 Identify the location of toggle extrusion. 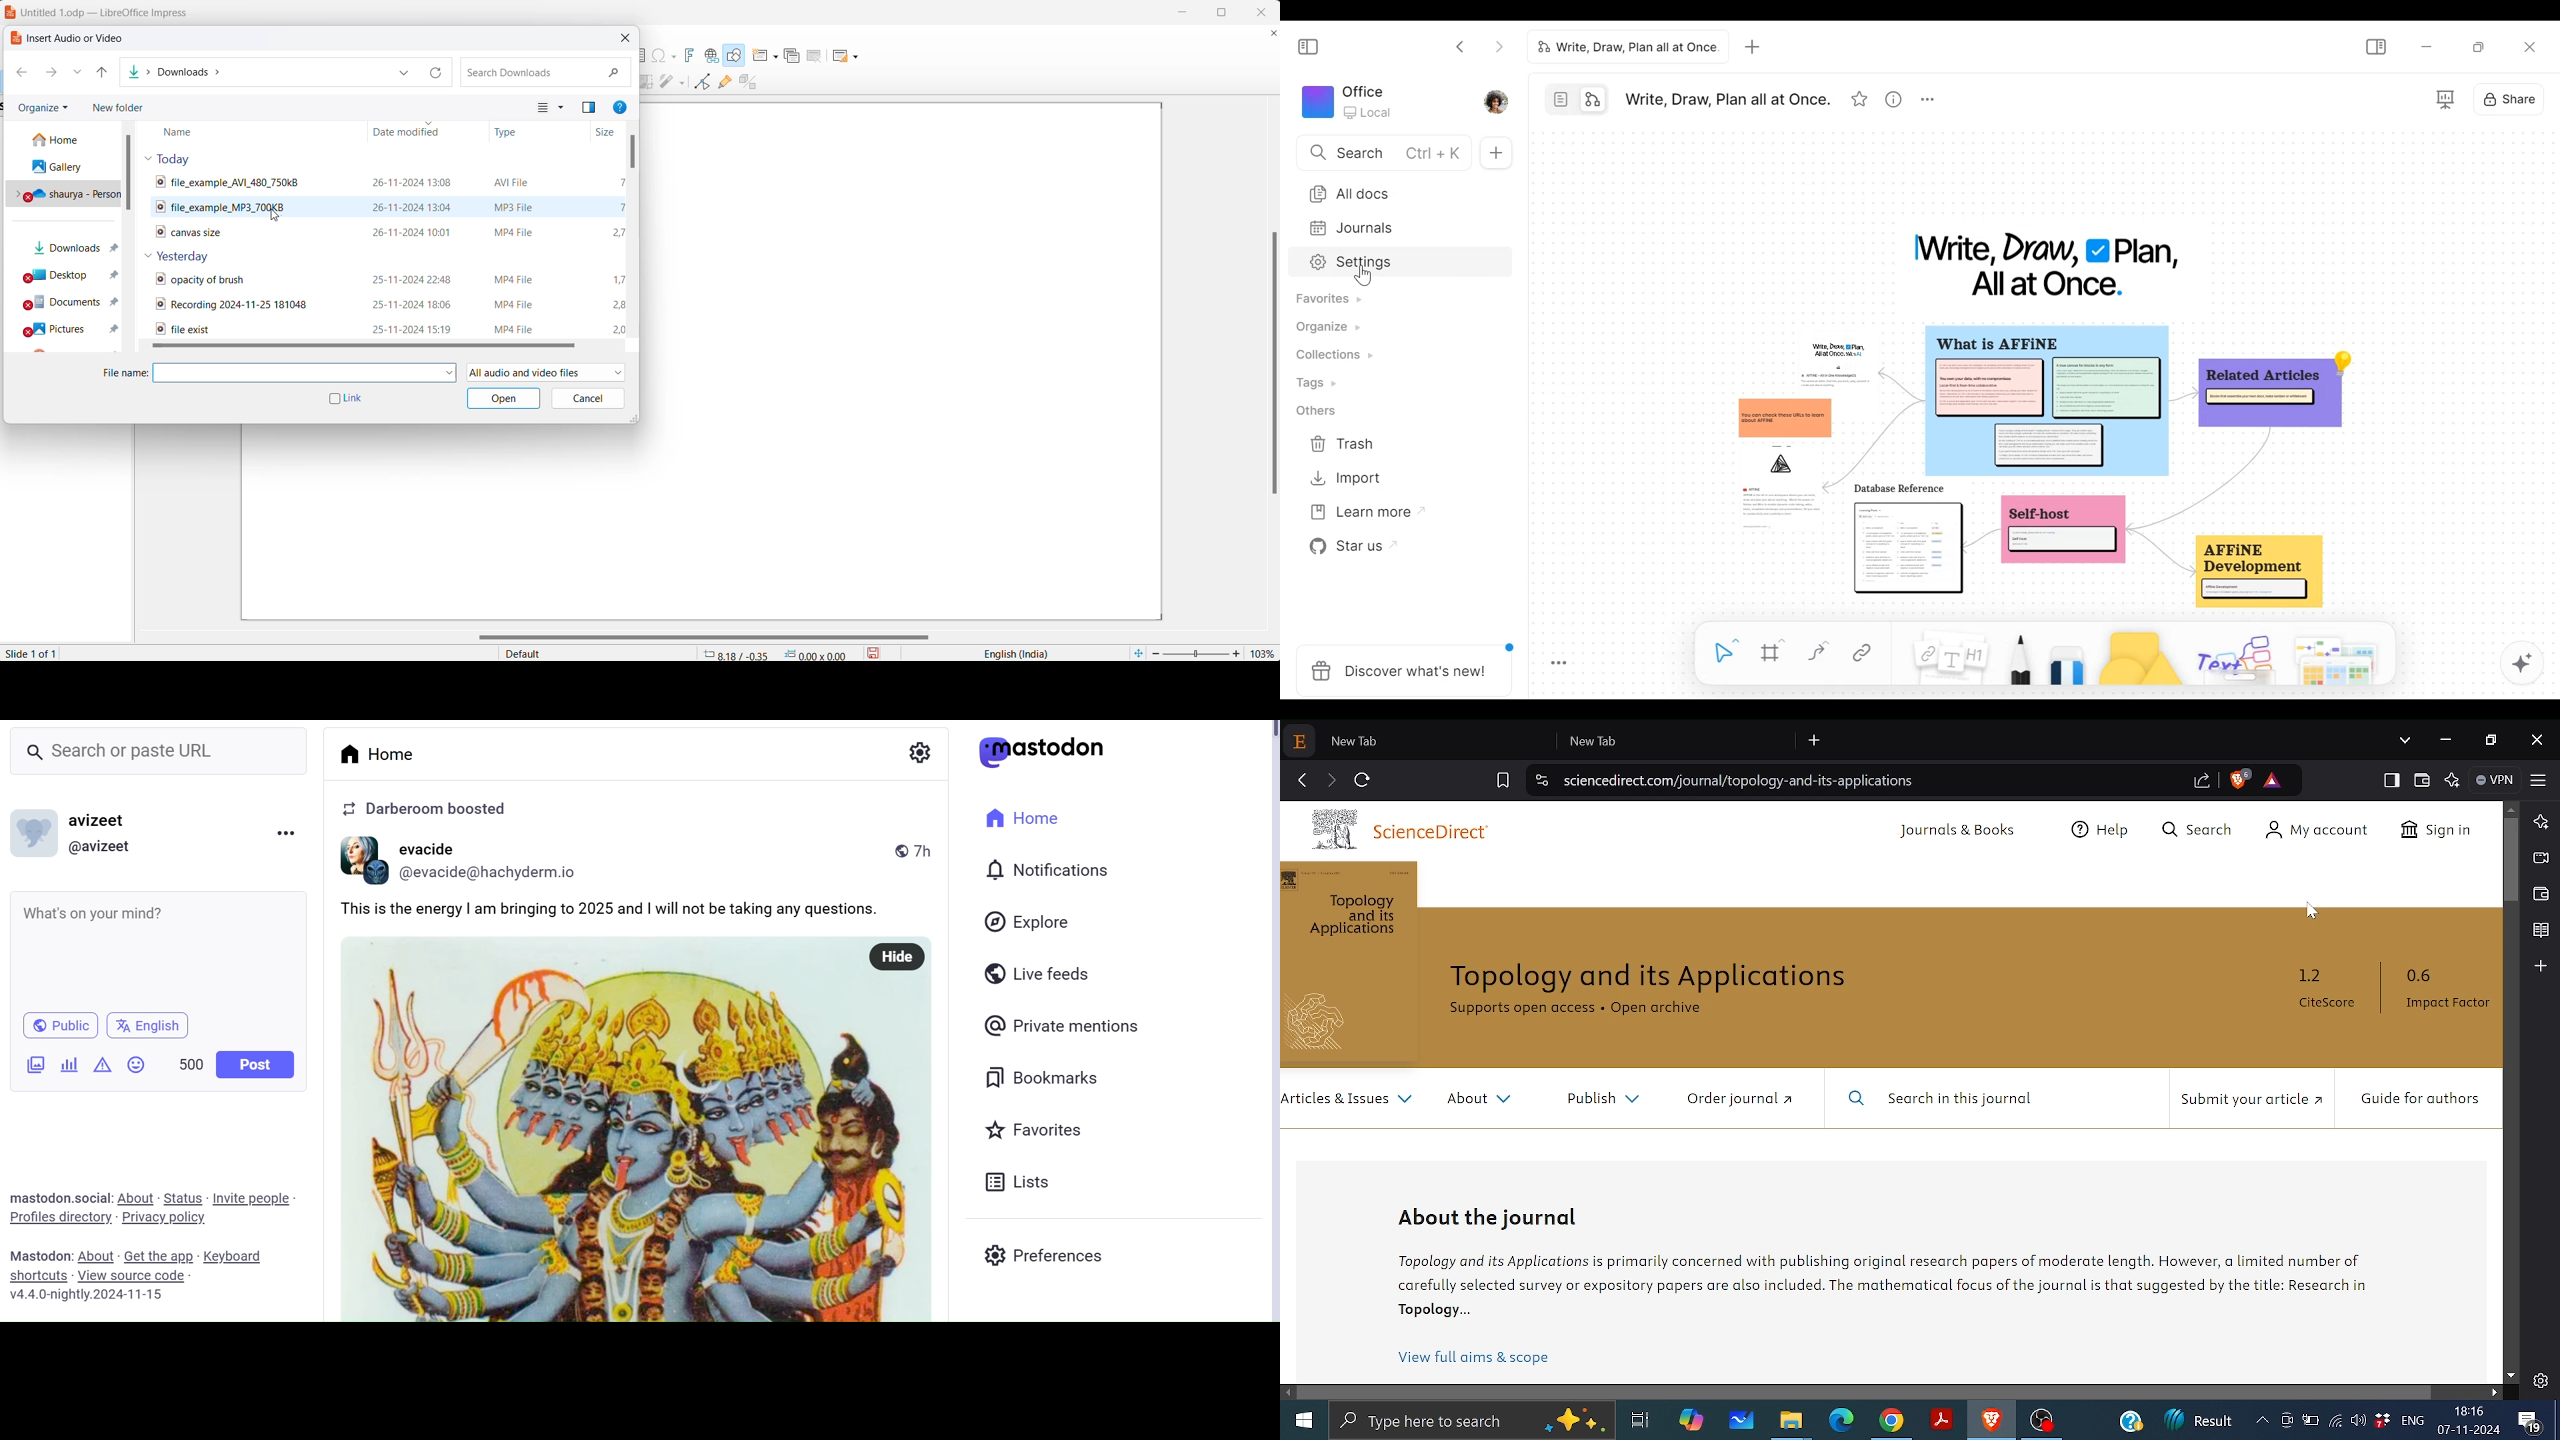
(750, 82).